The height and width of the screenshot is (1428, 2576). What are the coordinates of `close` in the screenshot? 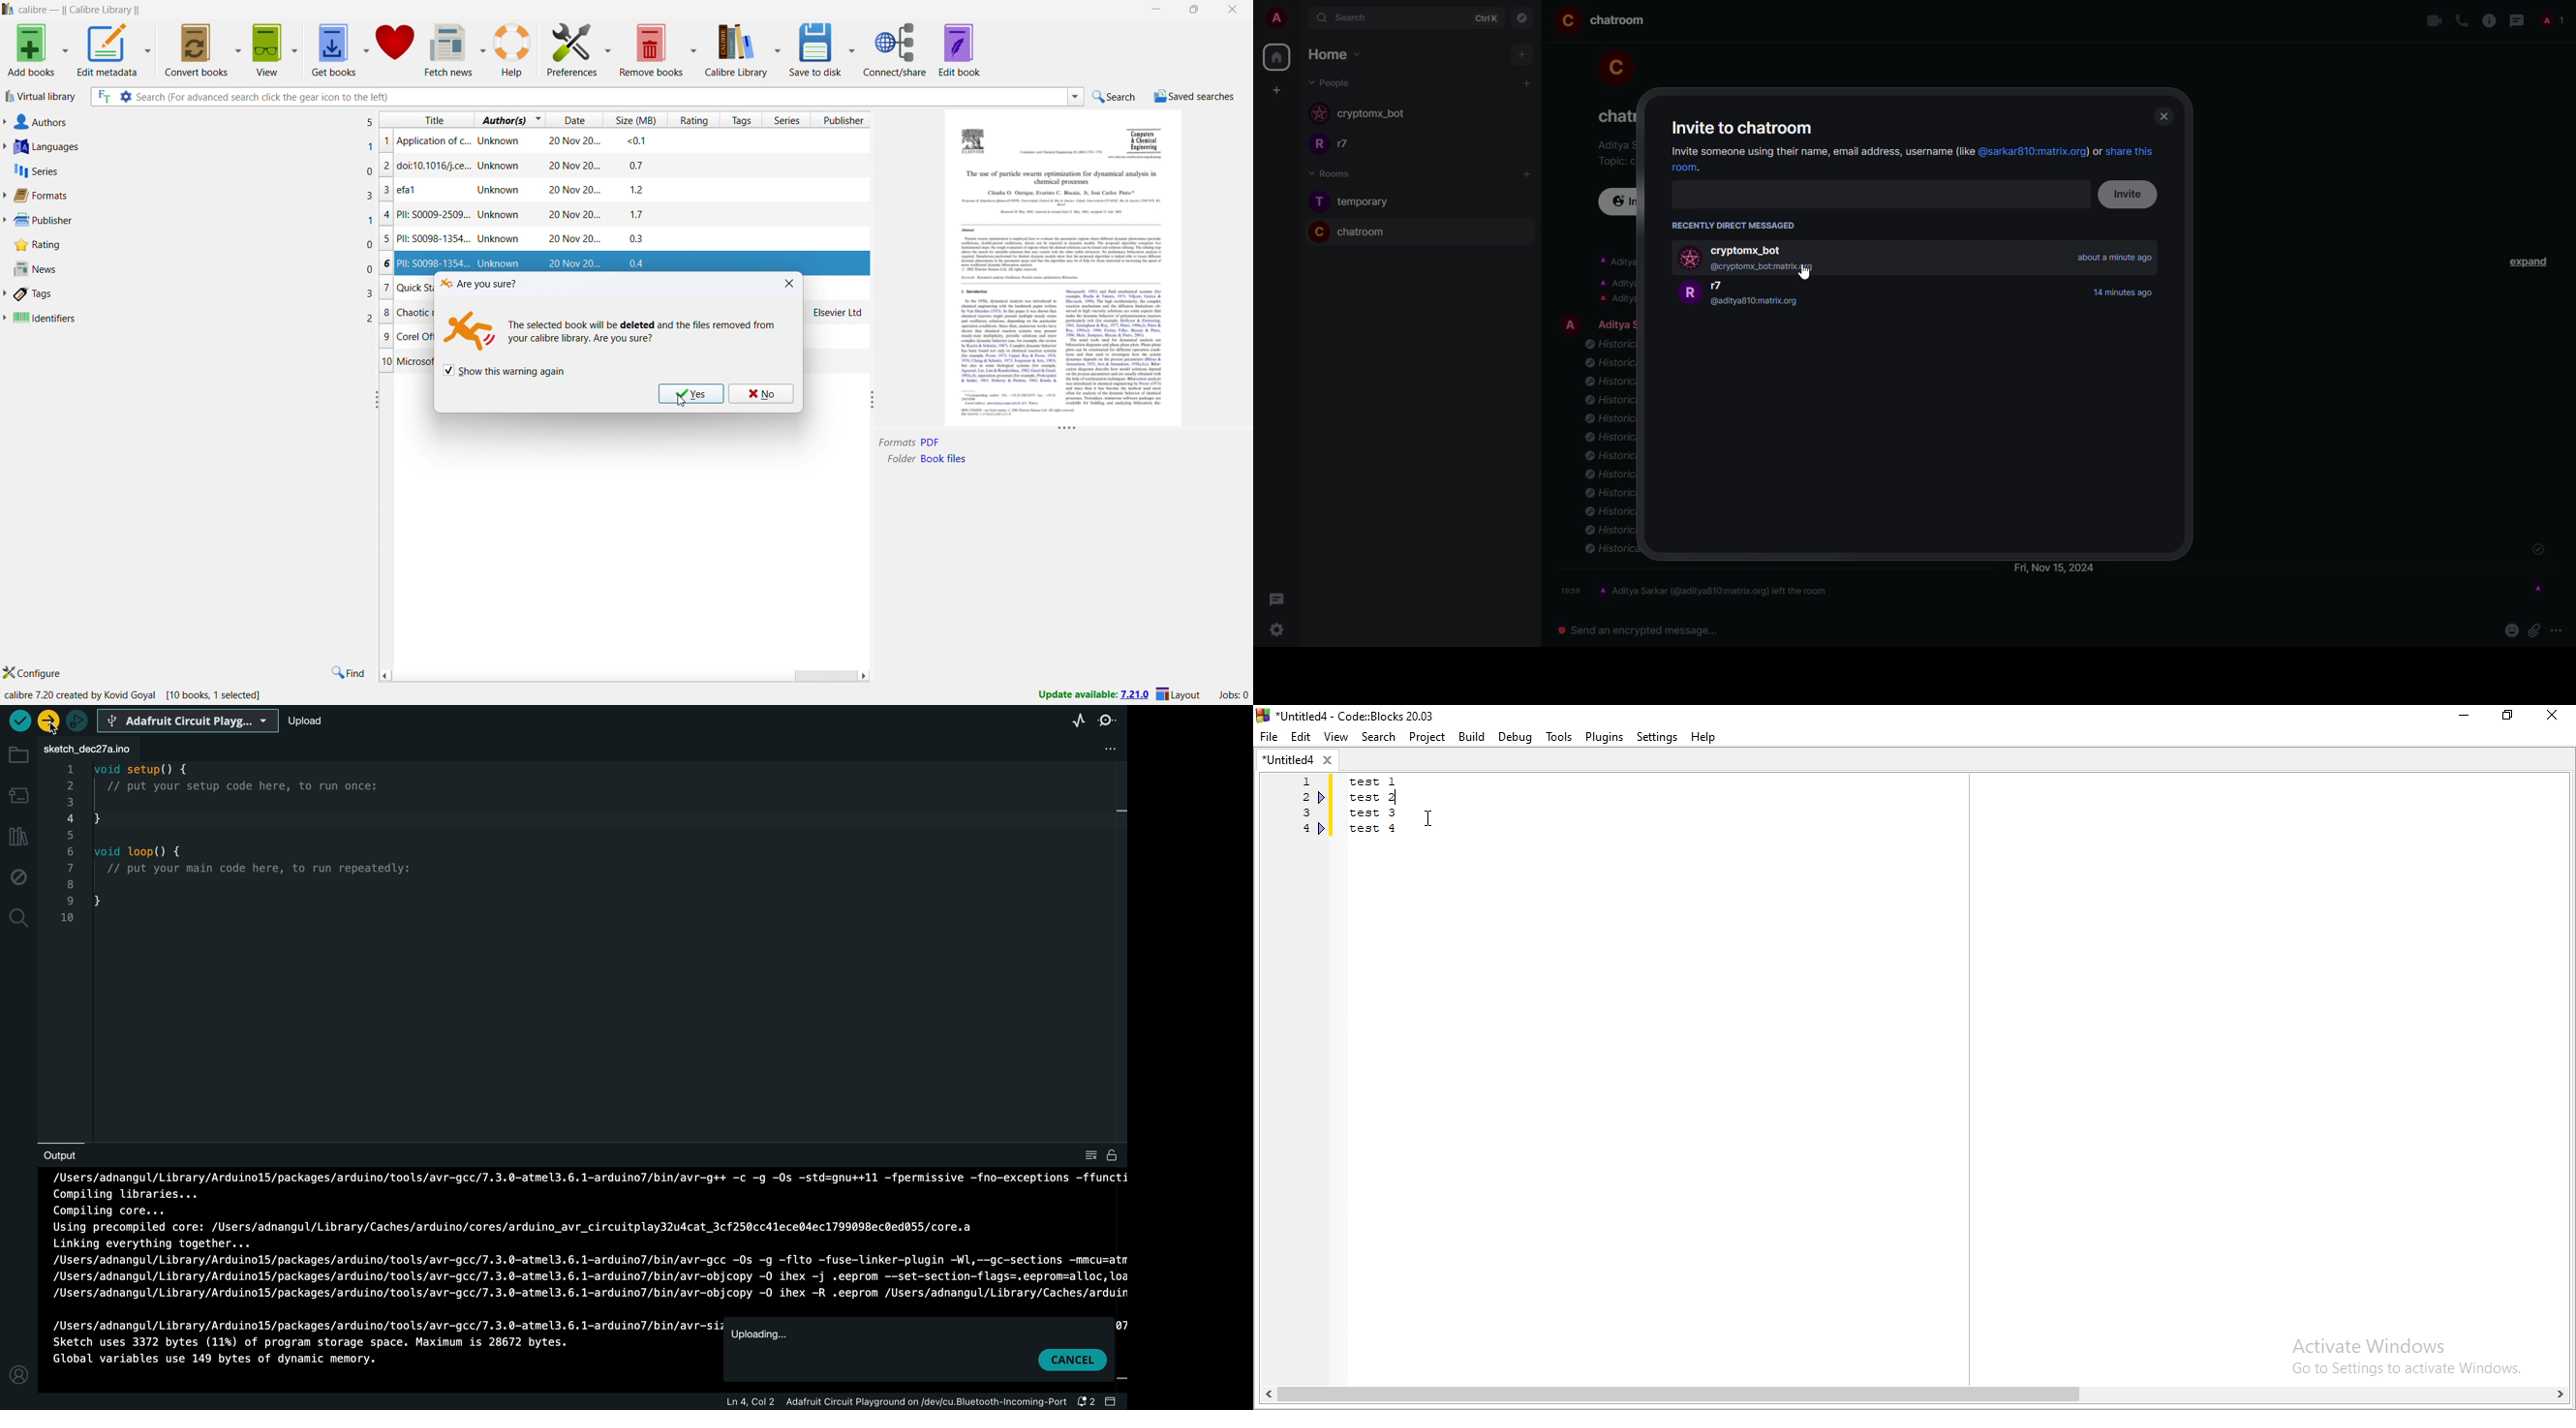 It's located at (2163, 116).